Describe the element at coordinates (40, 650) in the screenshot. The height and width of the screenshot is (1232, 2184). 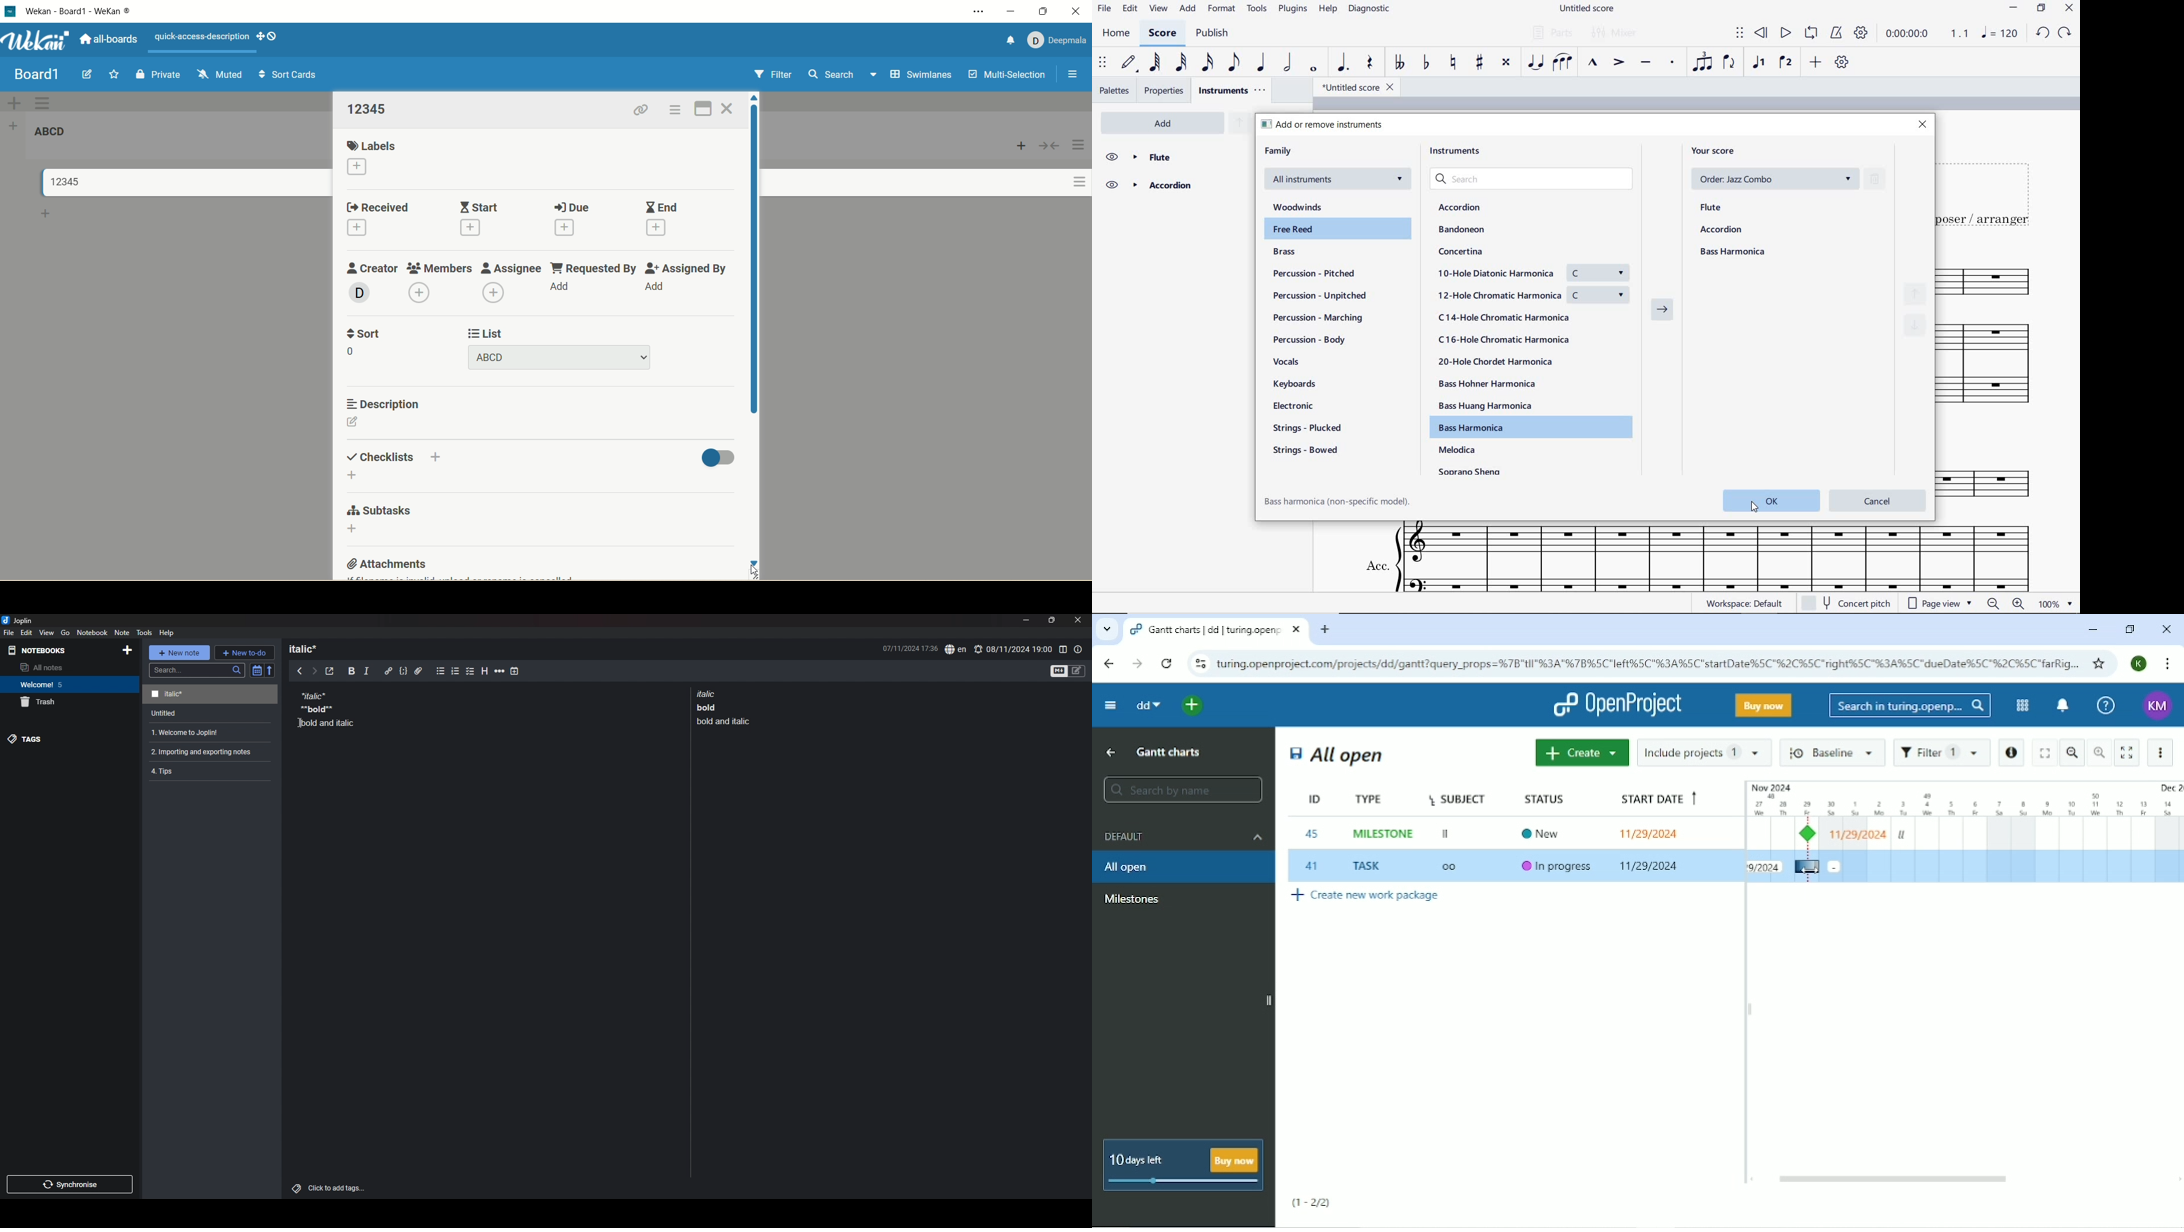
I see `notebooks` at that location.